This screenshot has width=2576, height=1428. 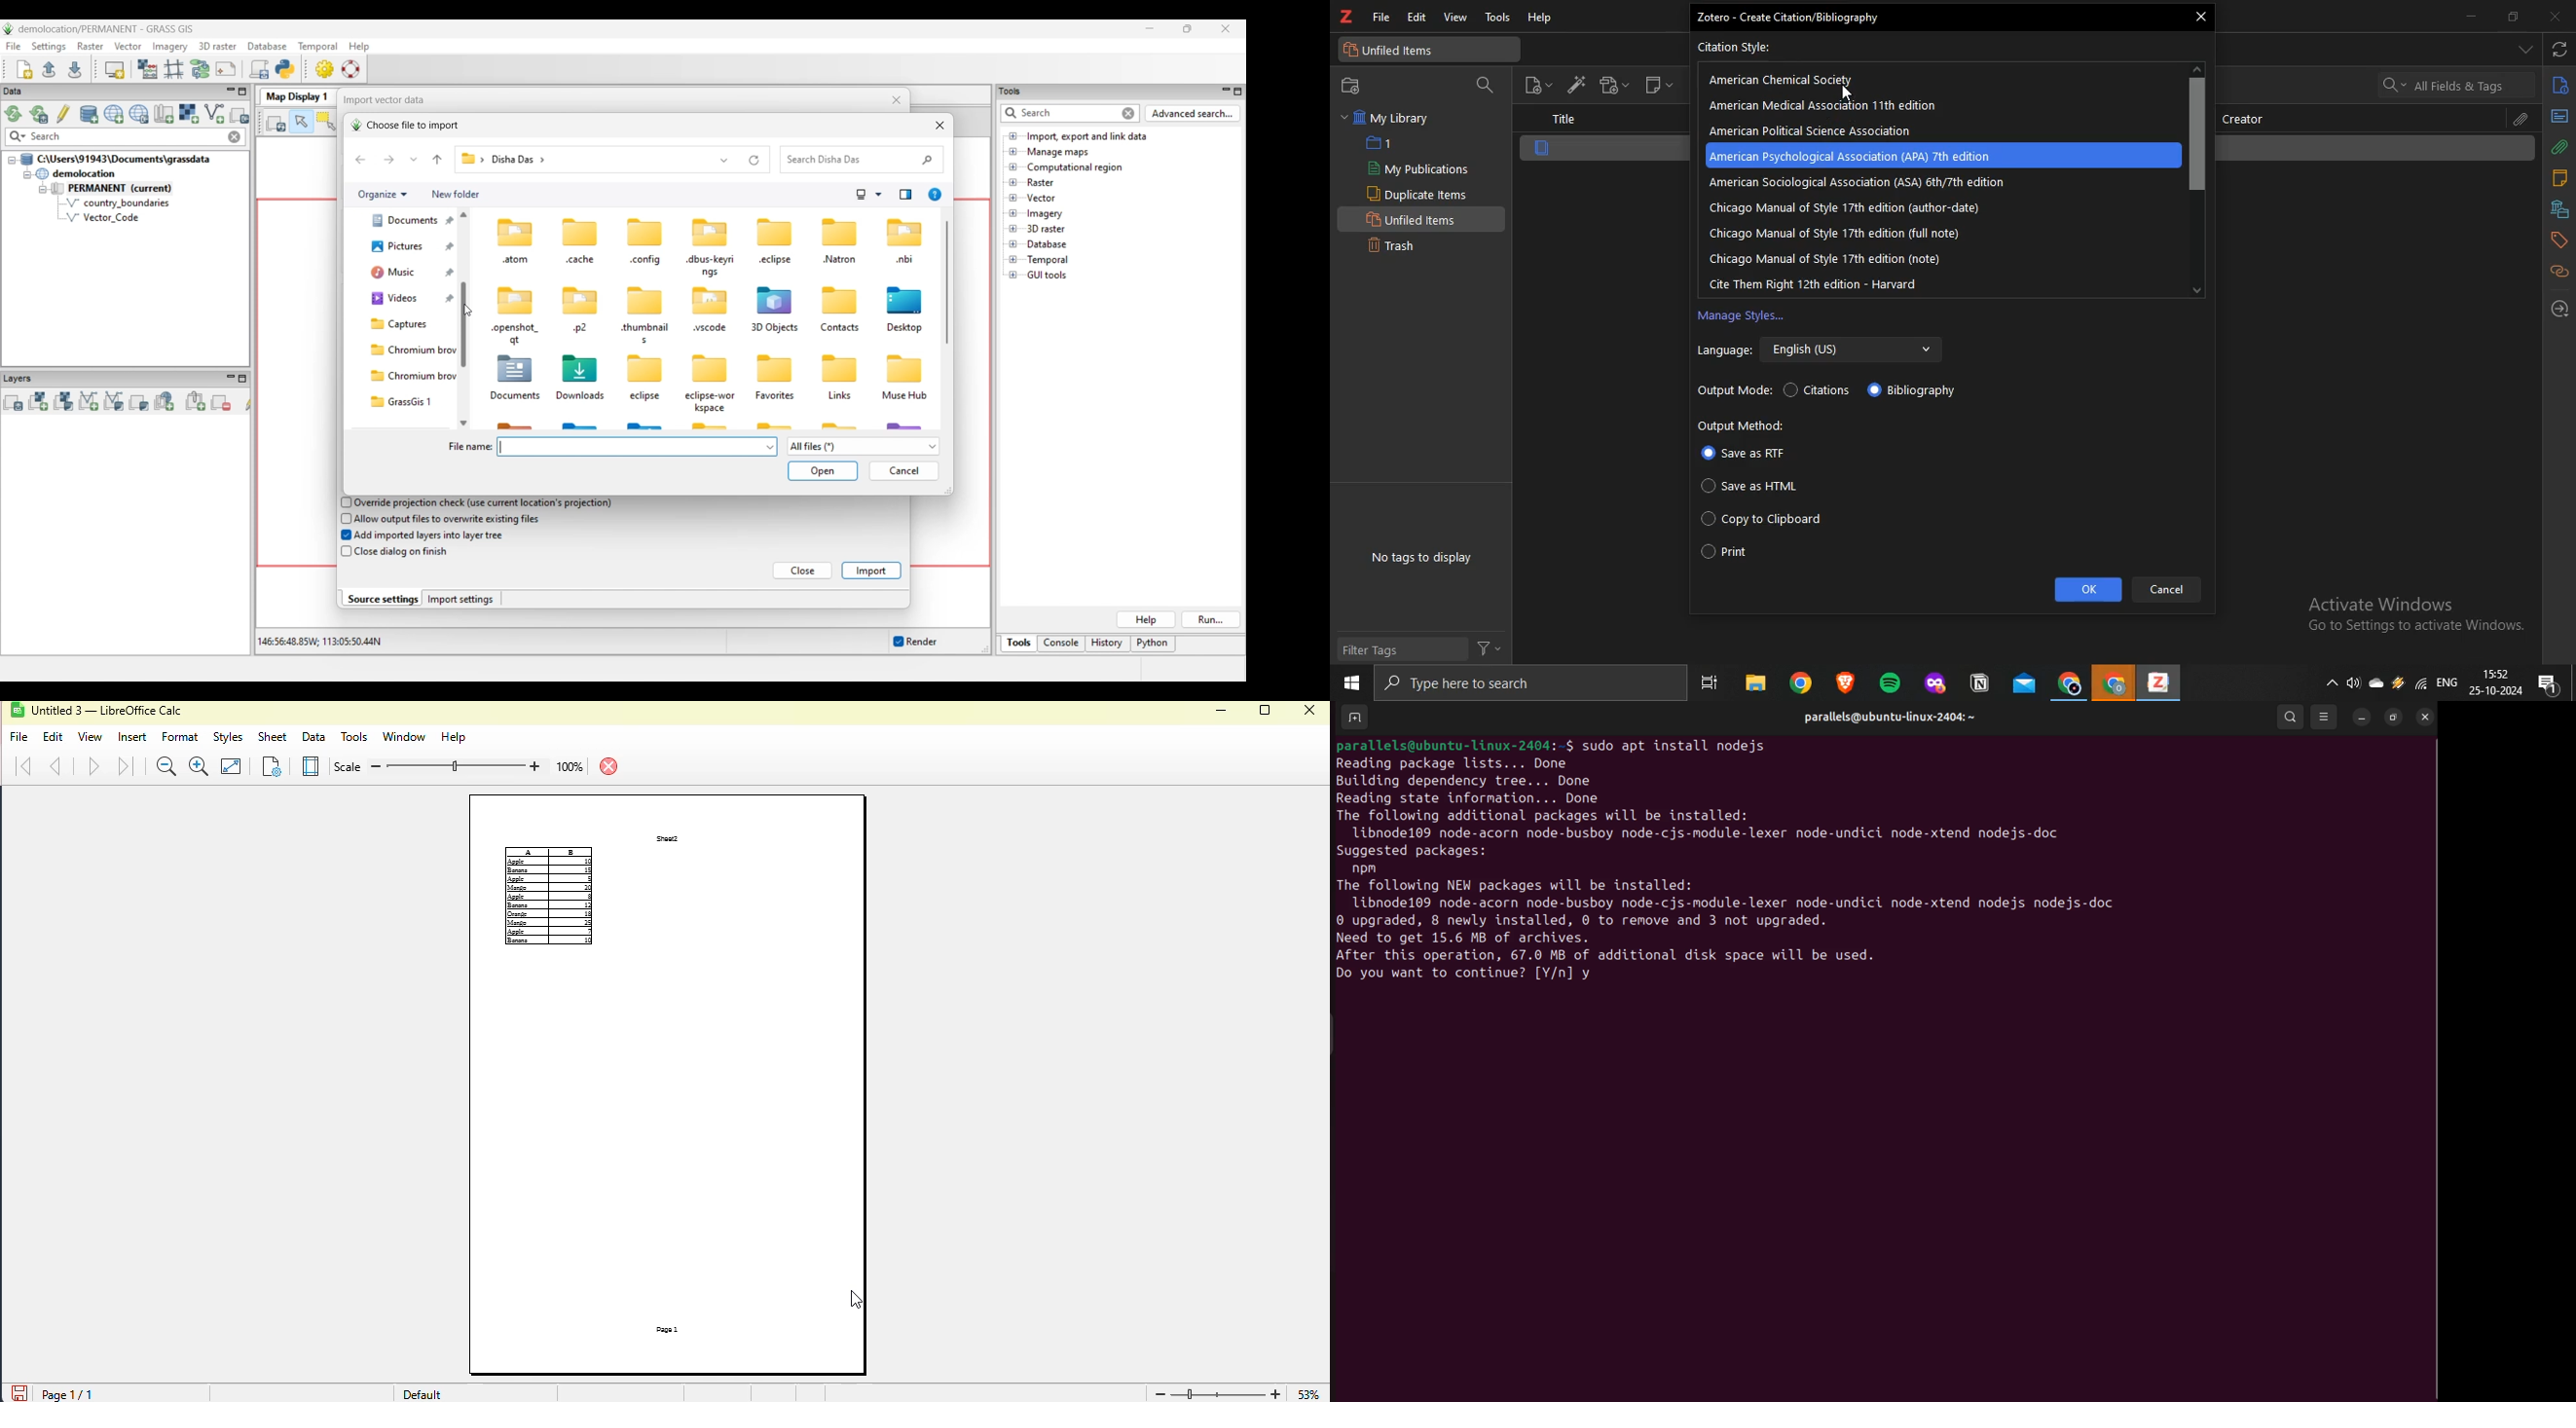 What do you see at coordinates (1563, 120) in the screenshot?
I see `title` at bounding box center [1563, 120].